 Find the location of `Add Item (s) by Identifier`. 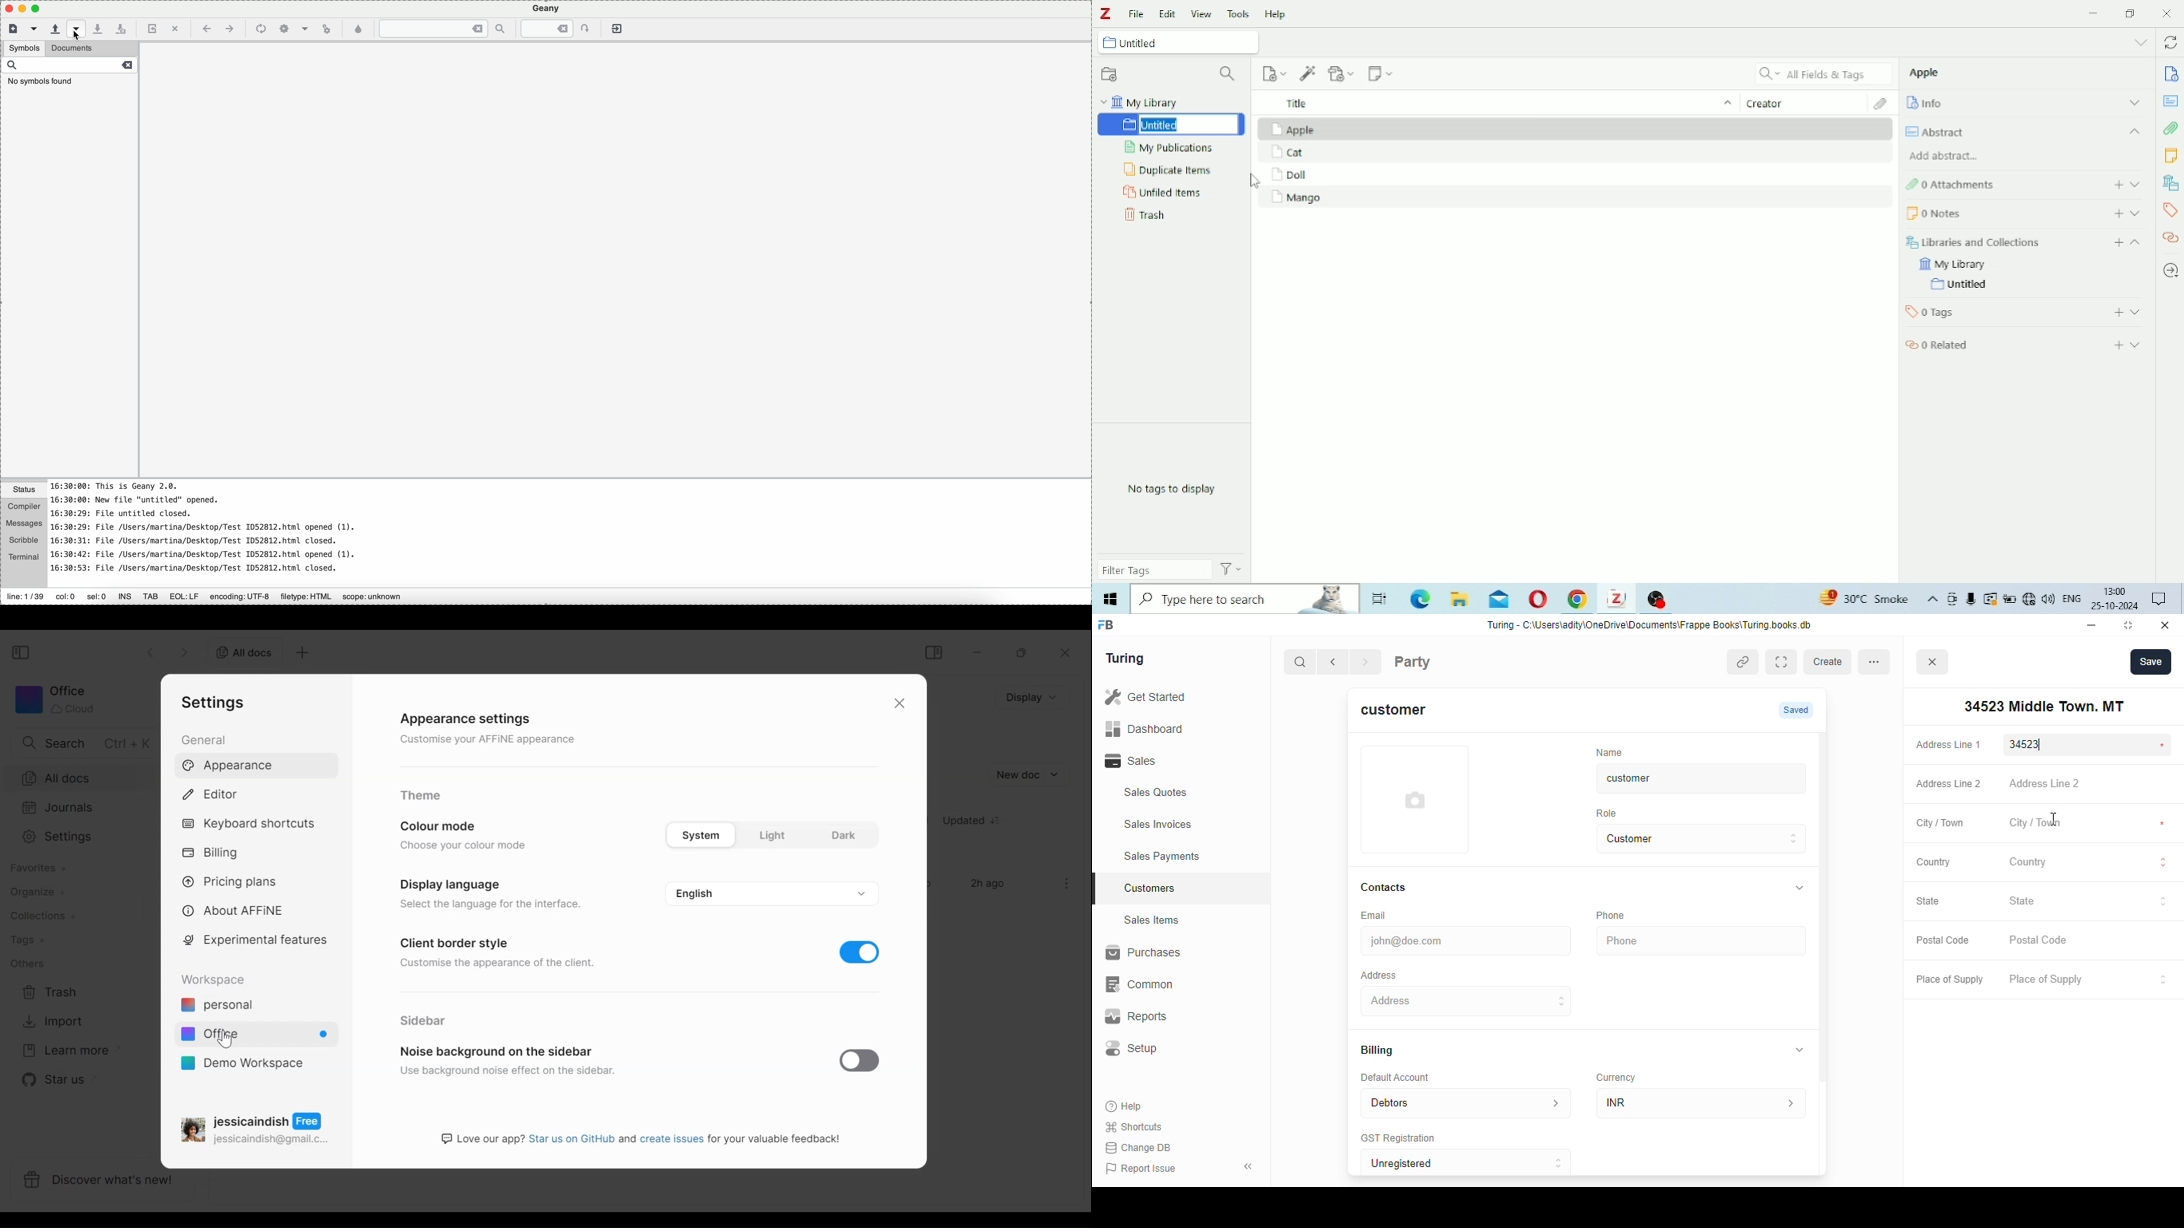

Add Item (s) by Identifier is located at coordinates (1308, 72).